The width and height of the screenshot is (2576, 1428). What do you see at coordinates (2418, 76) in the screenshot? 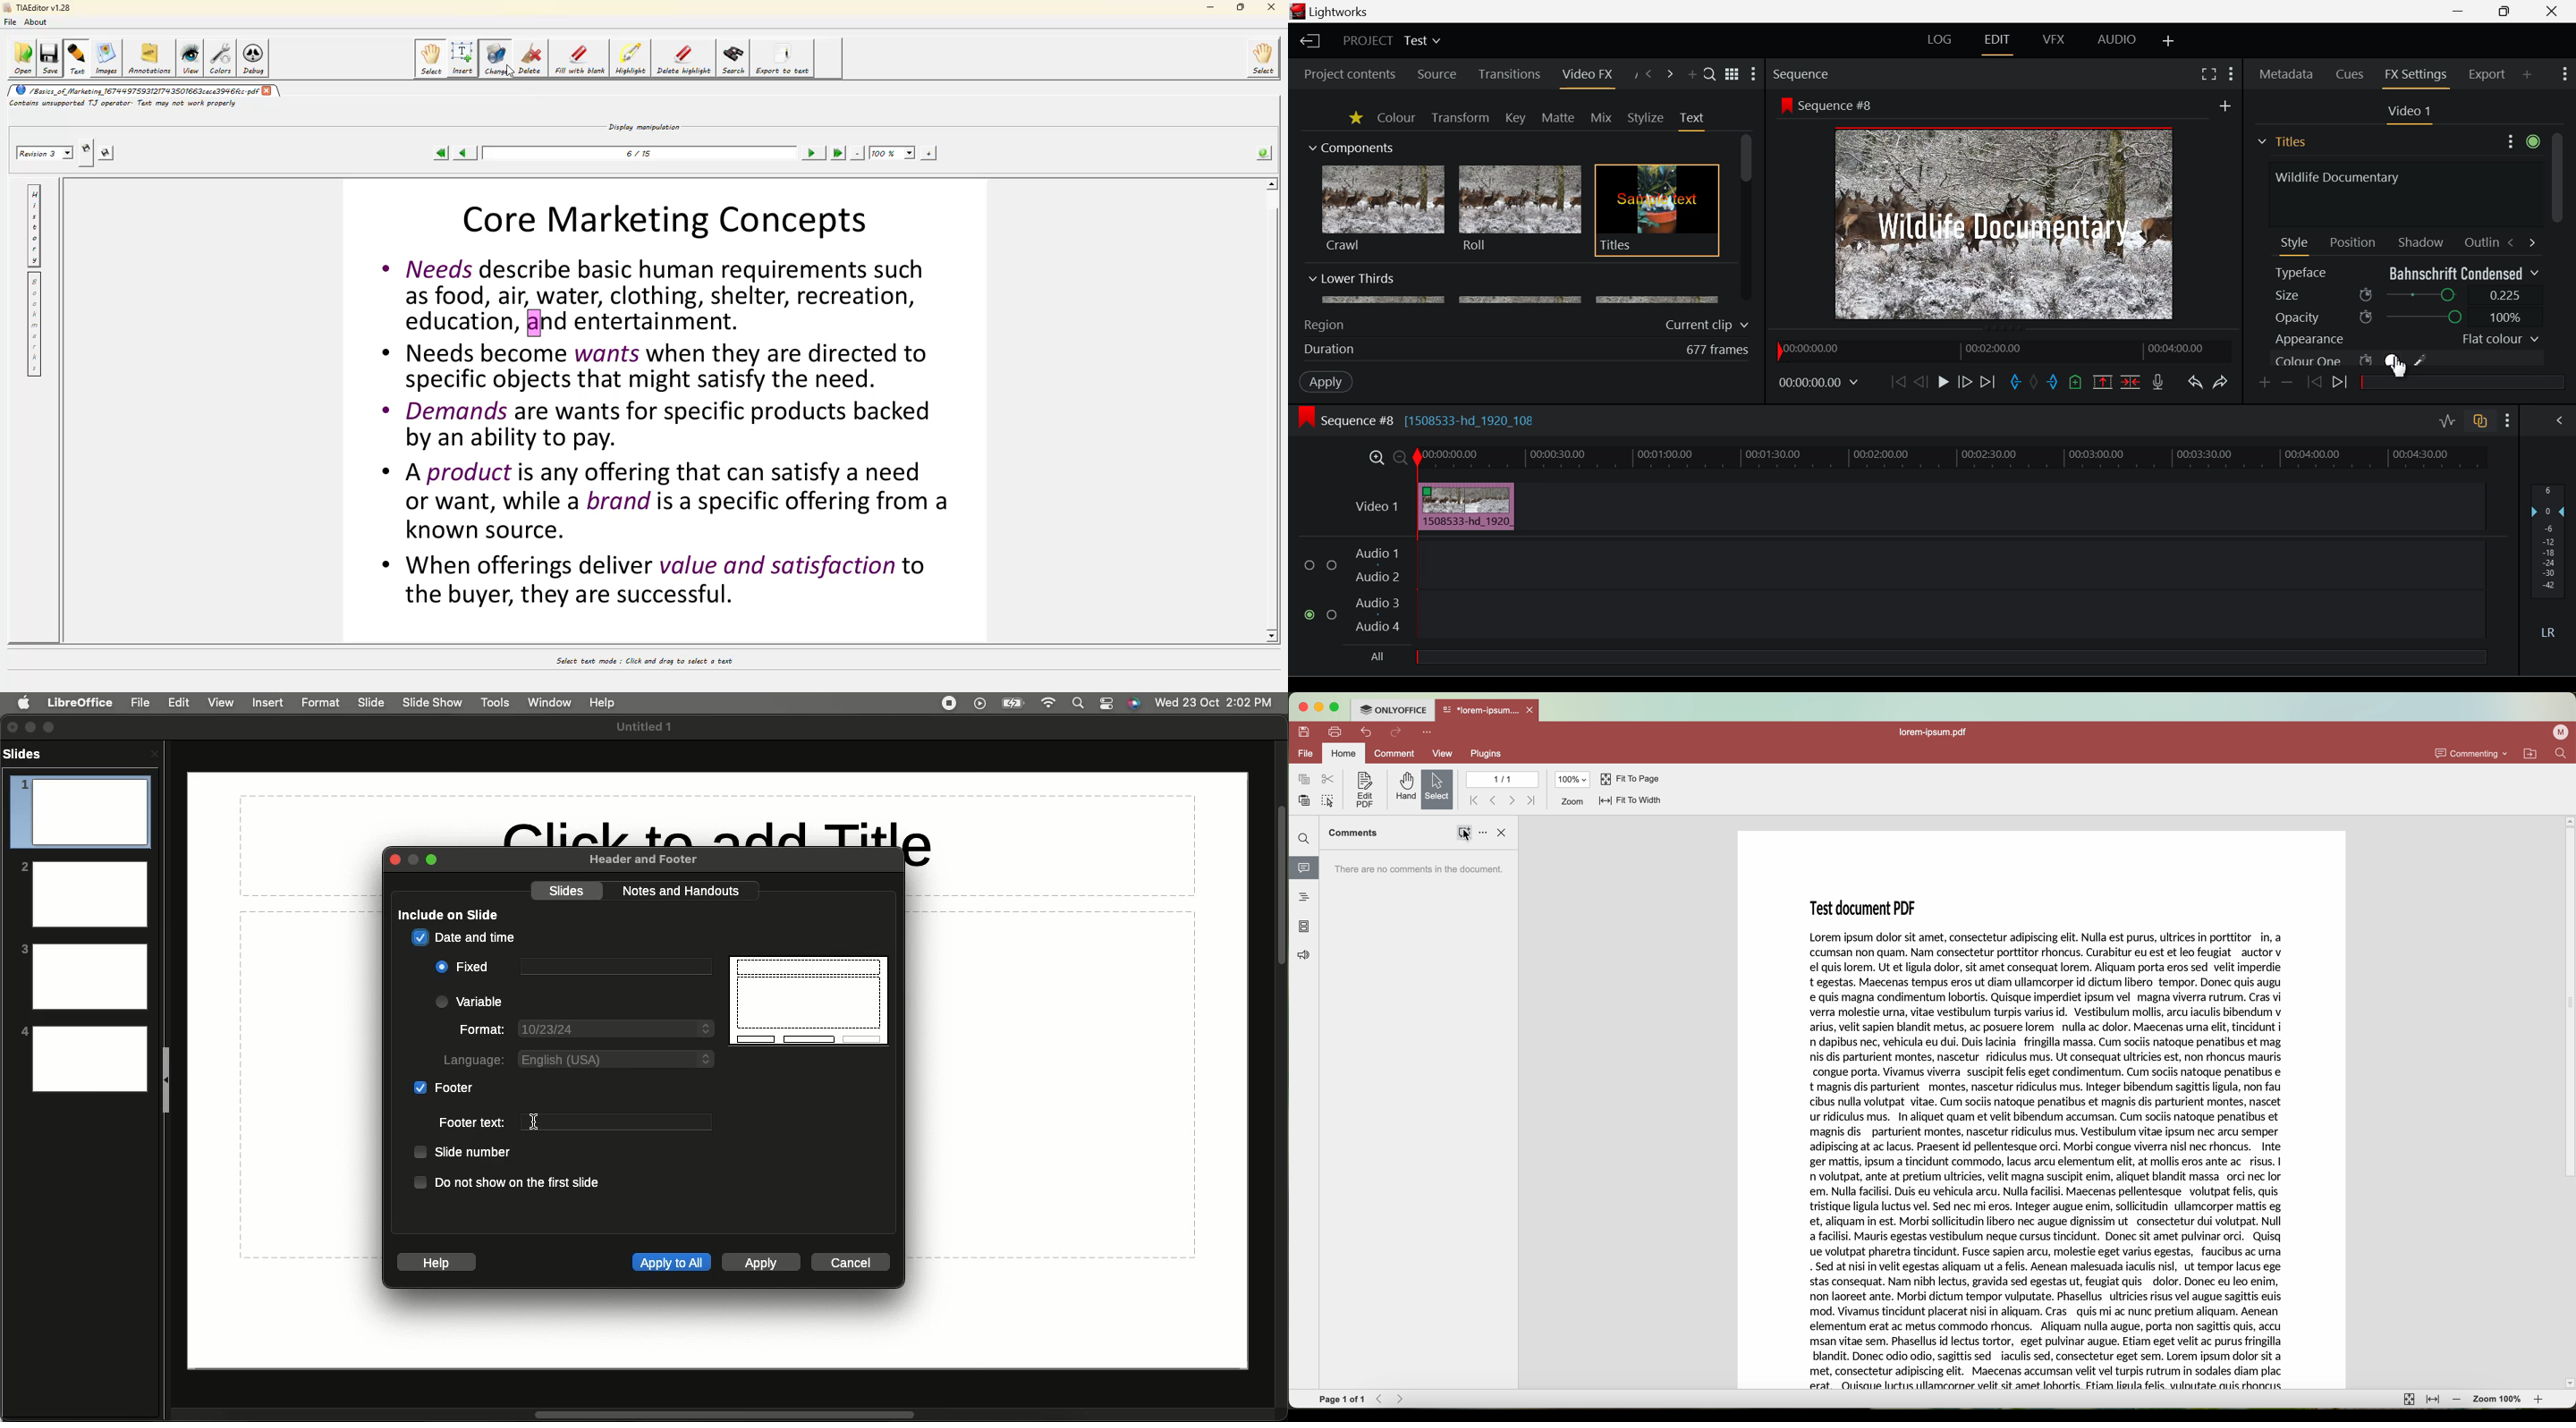
I see `FX Settings Open` at bounding box center [2418, 76].